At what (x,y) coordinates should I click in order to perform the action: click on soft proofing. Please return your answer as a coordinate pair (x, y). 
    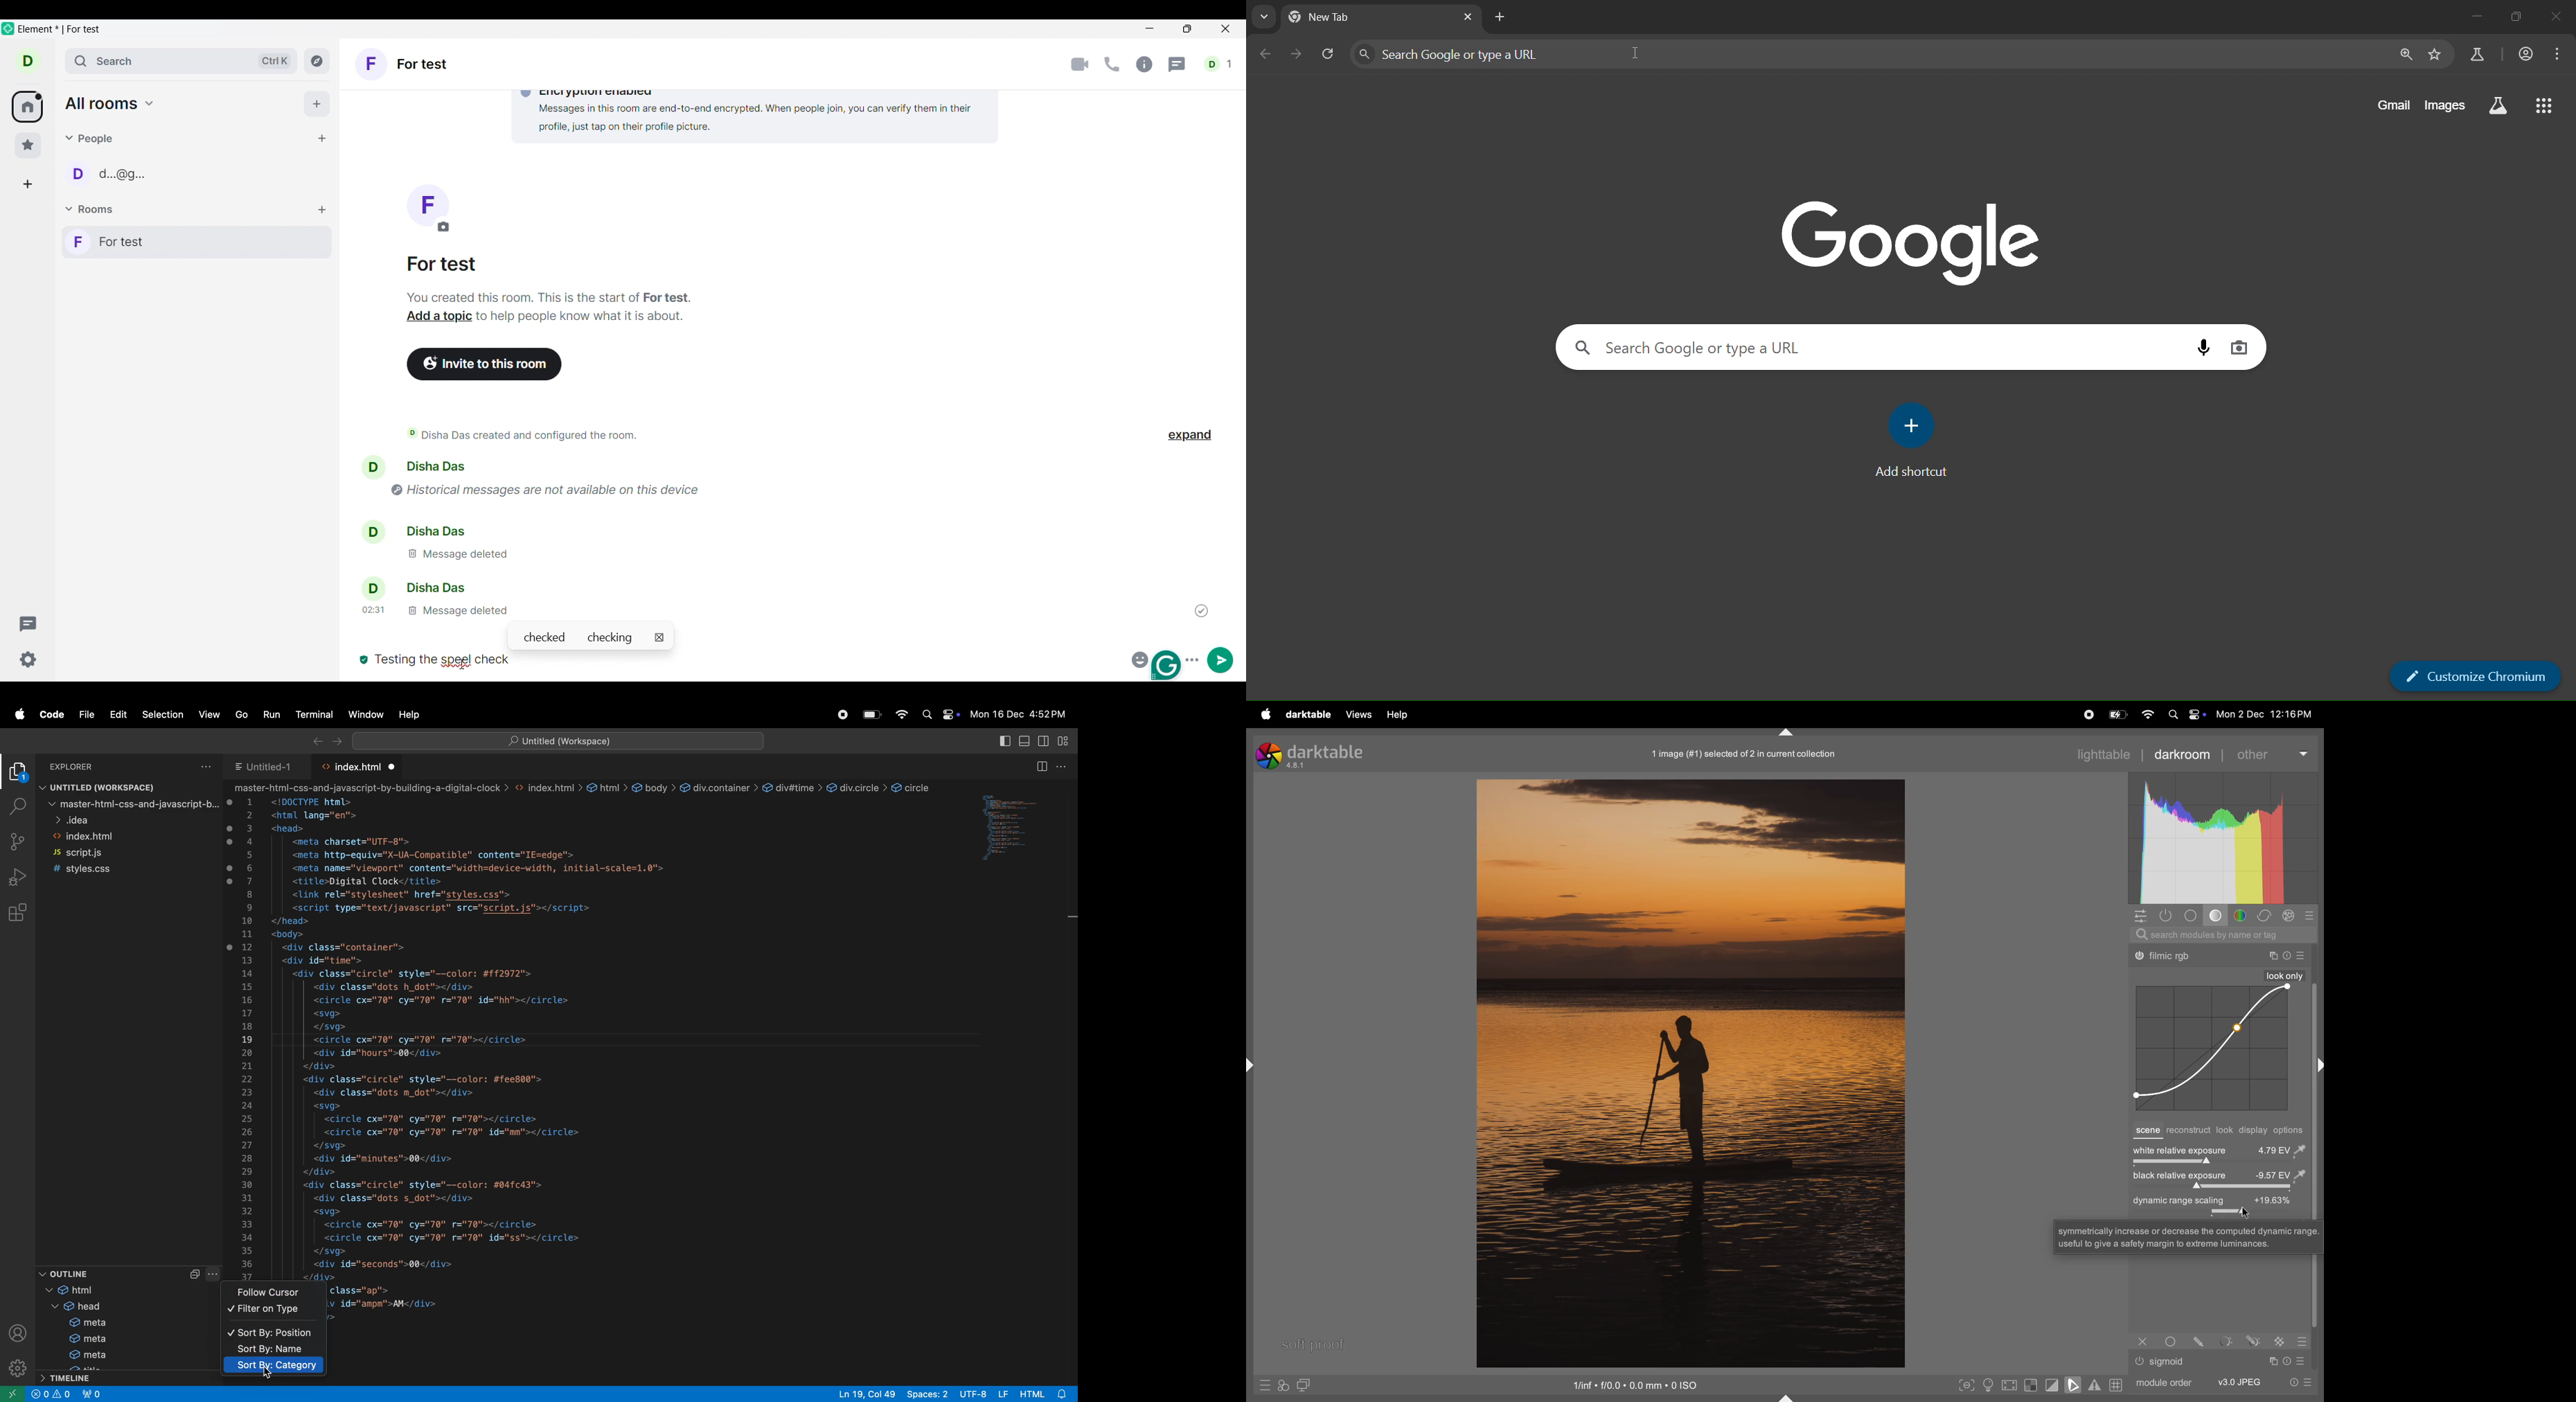
    Looking at the image, I should click on (2075, 1384).